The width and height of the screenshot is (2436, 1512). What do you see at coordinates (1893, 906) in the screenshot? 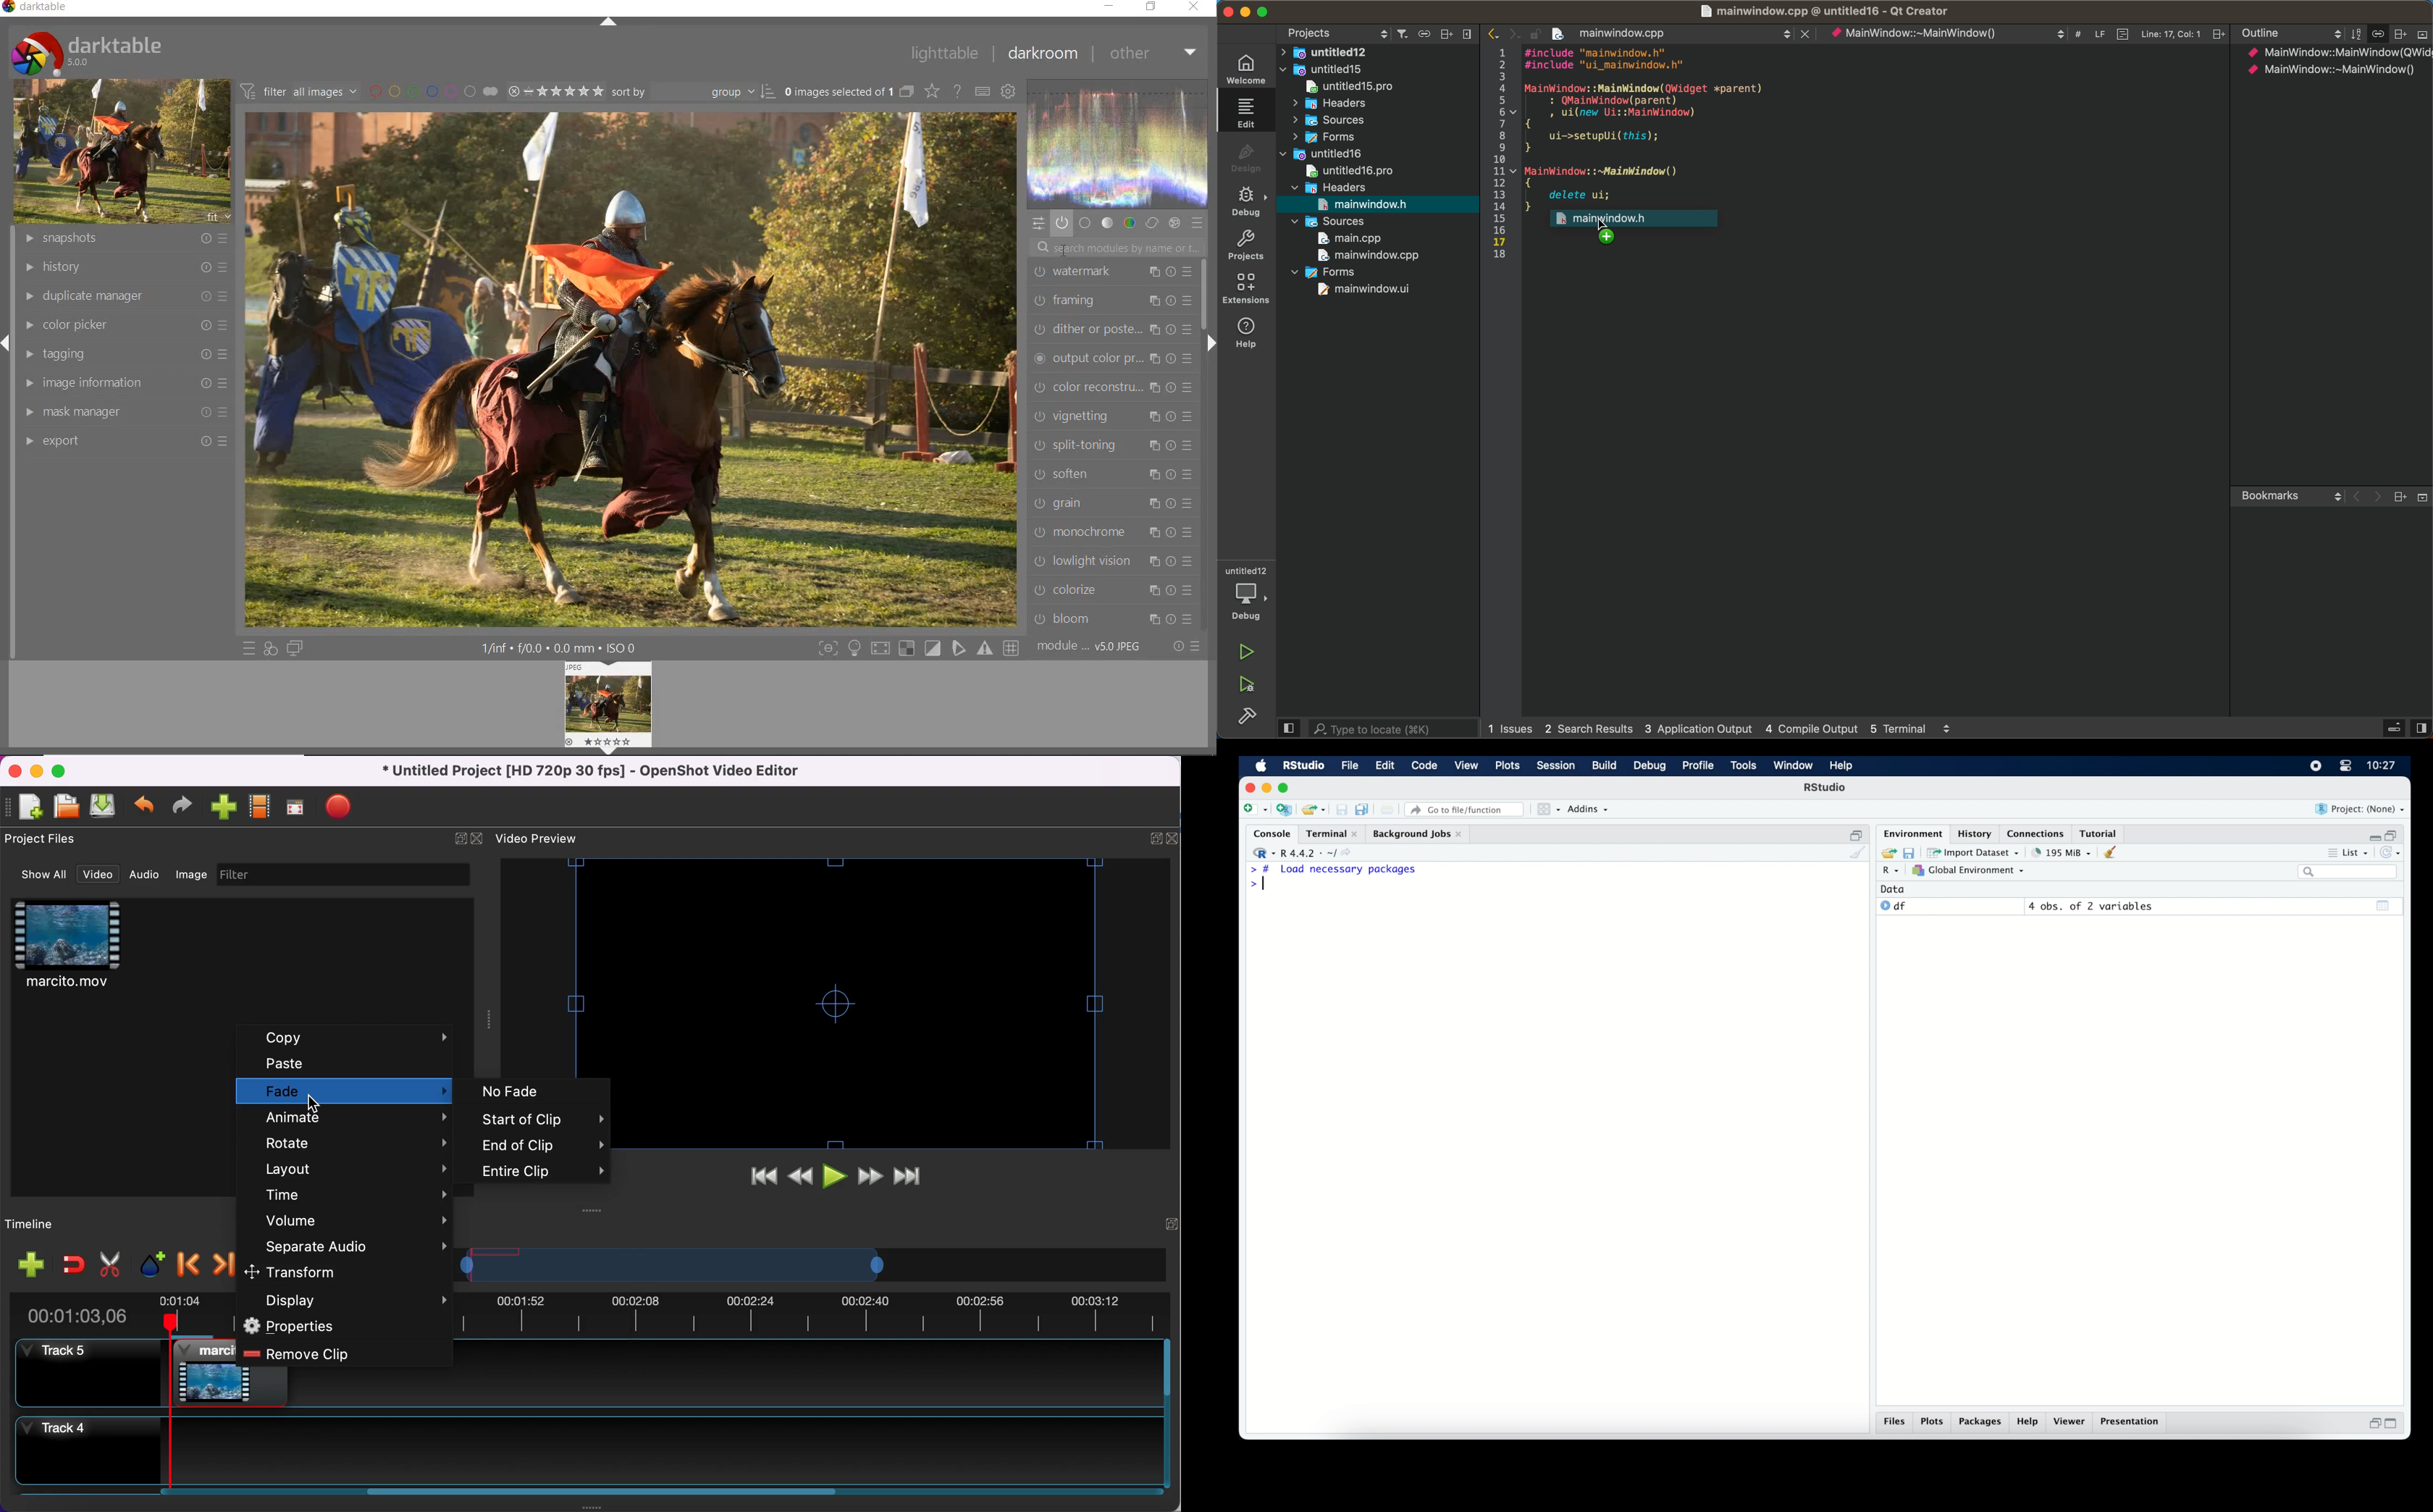
I see `df` at bounding box center [1893, 906].